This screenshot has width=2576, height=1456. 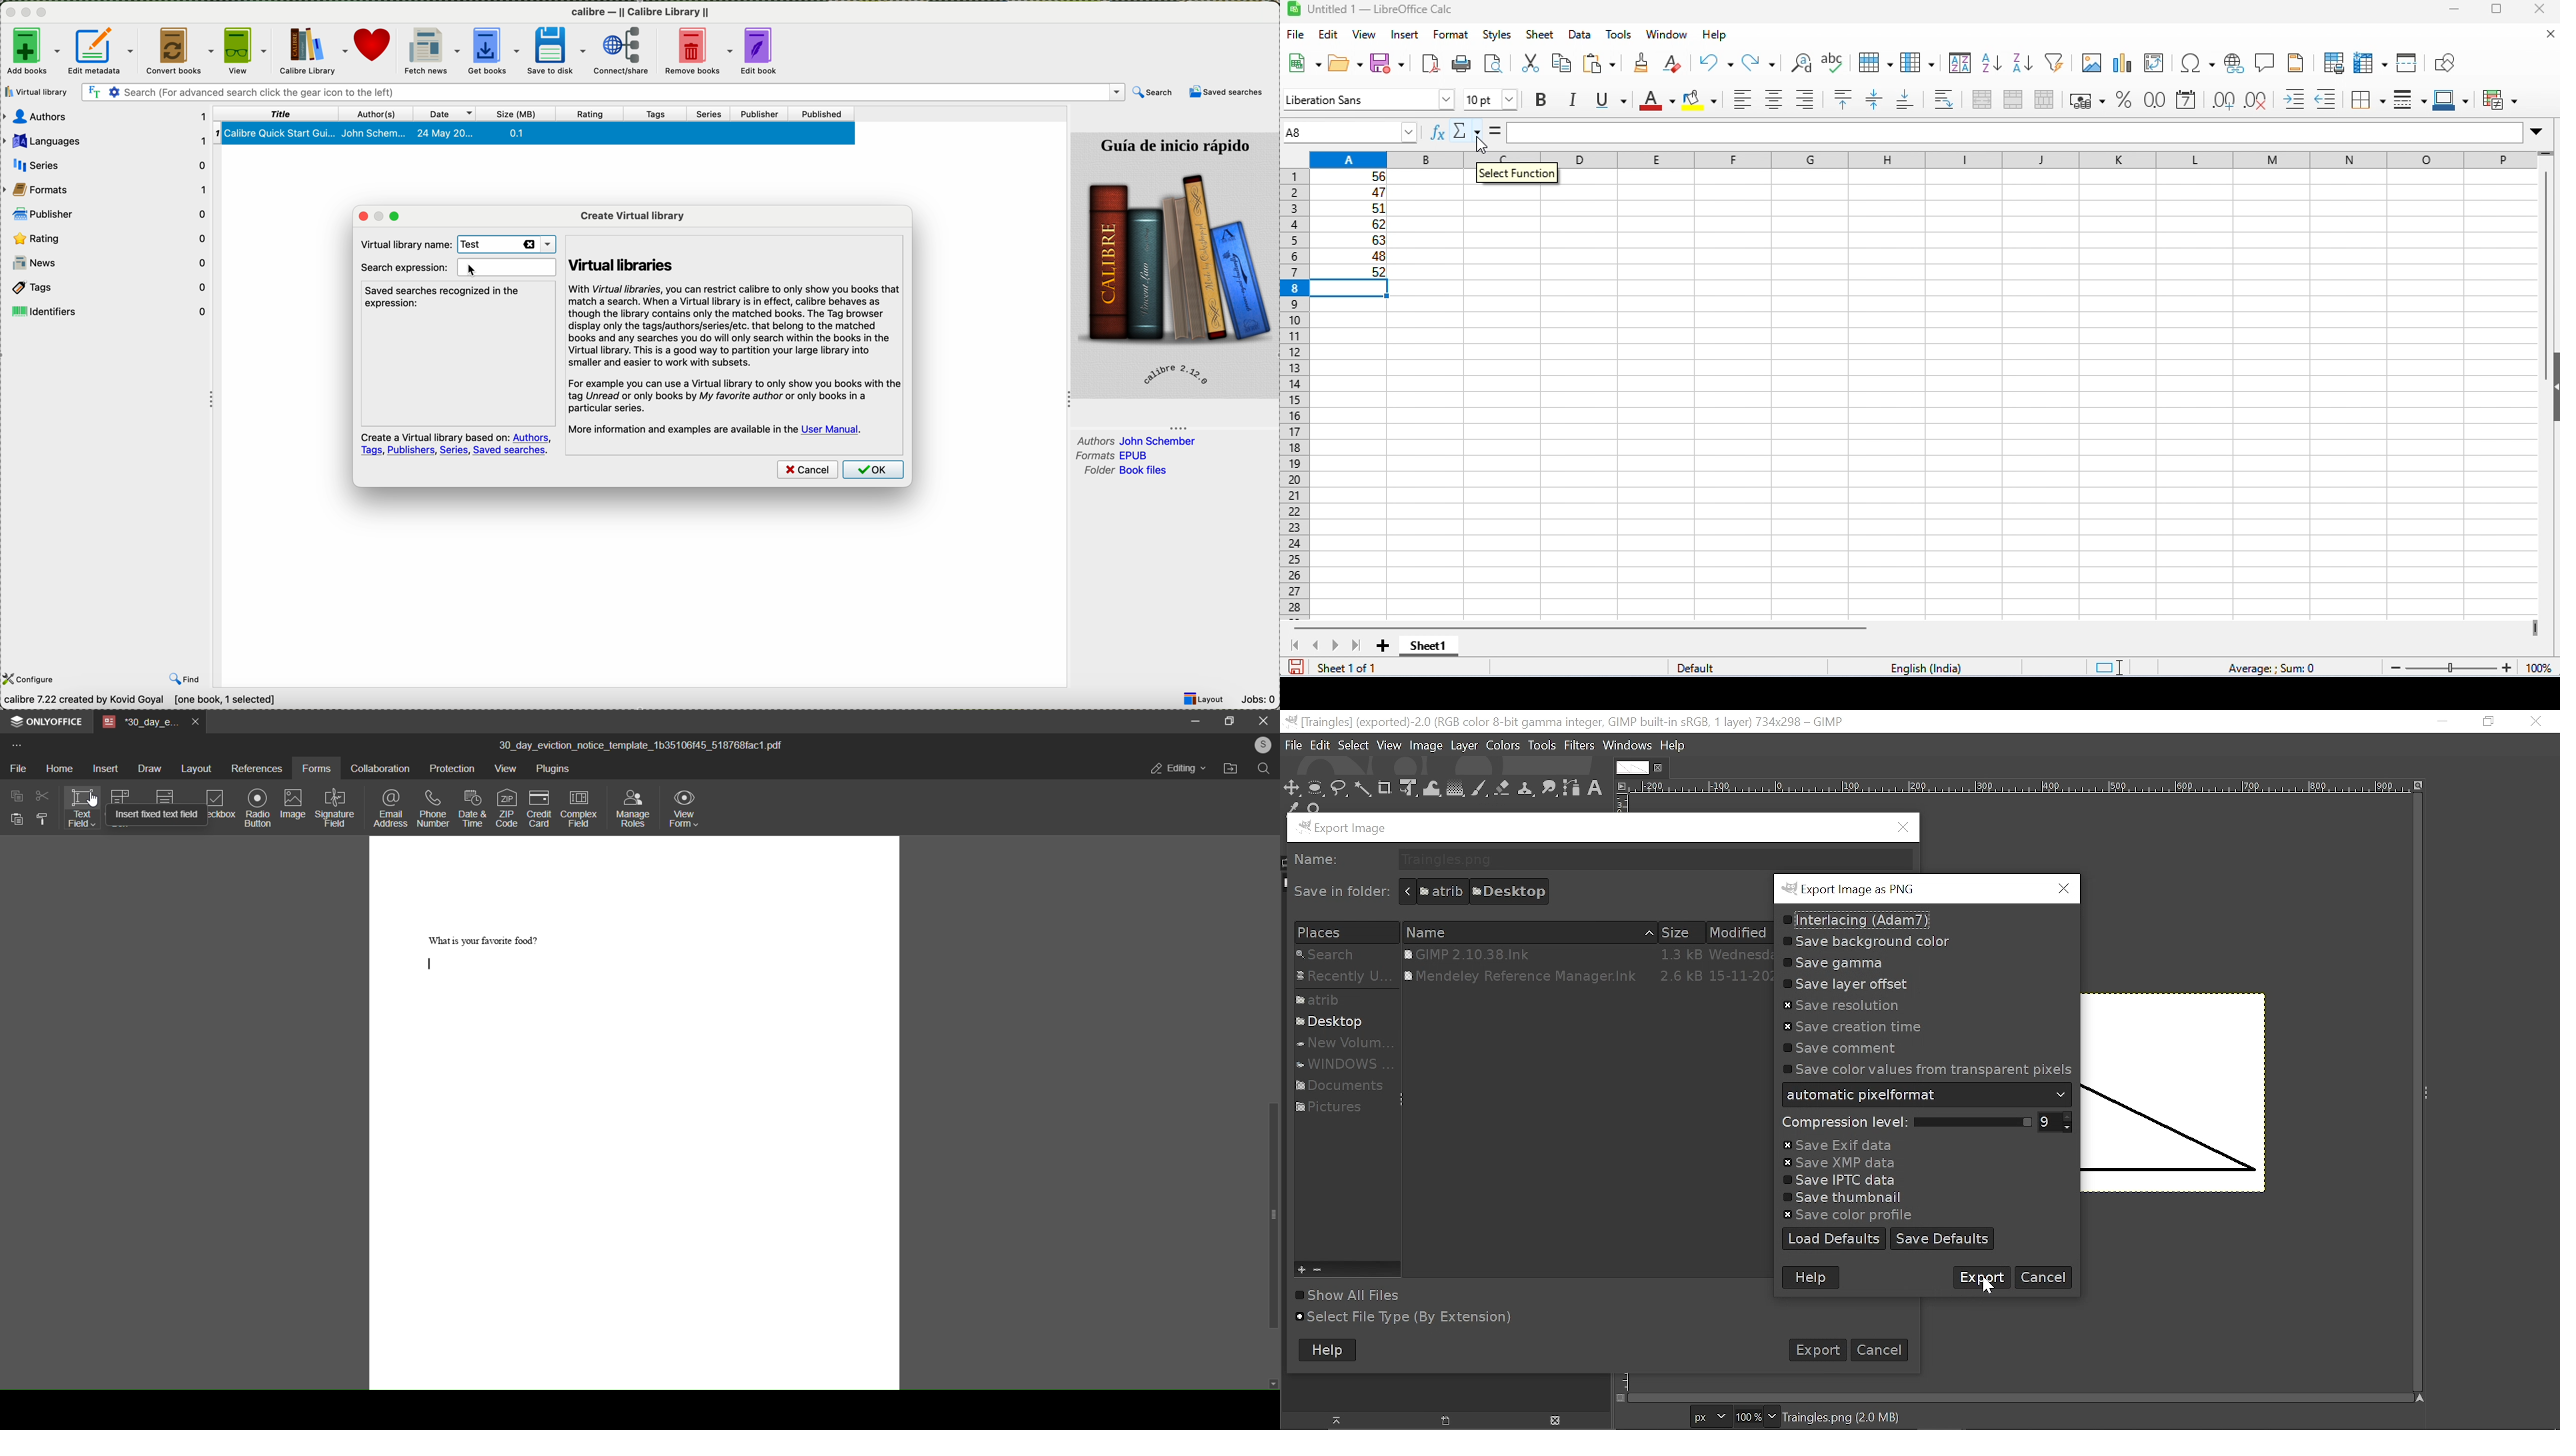 What do you see at coordinates (633, 215) in the screenshot?
I see `create virtual library` at bounding box center [633, 215].